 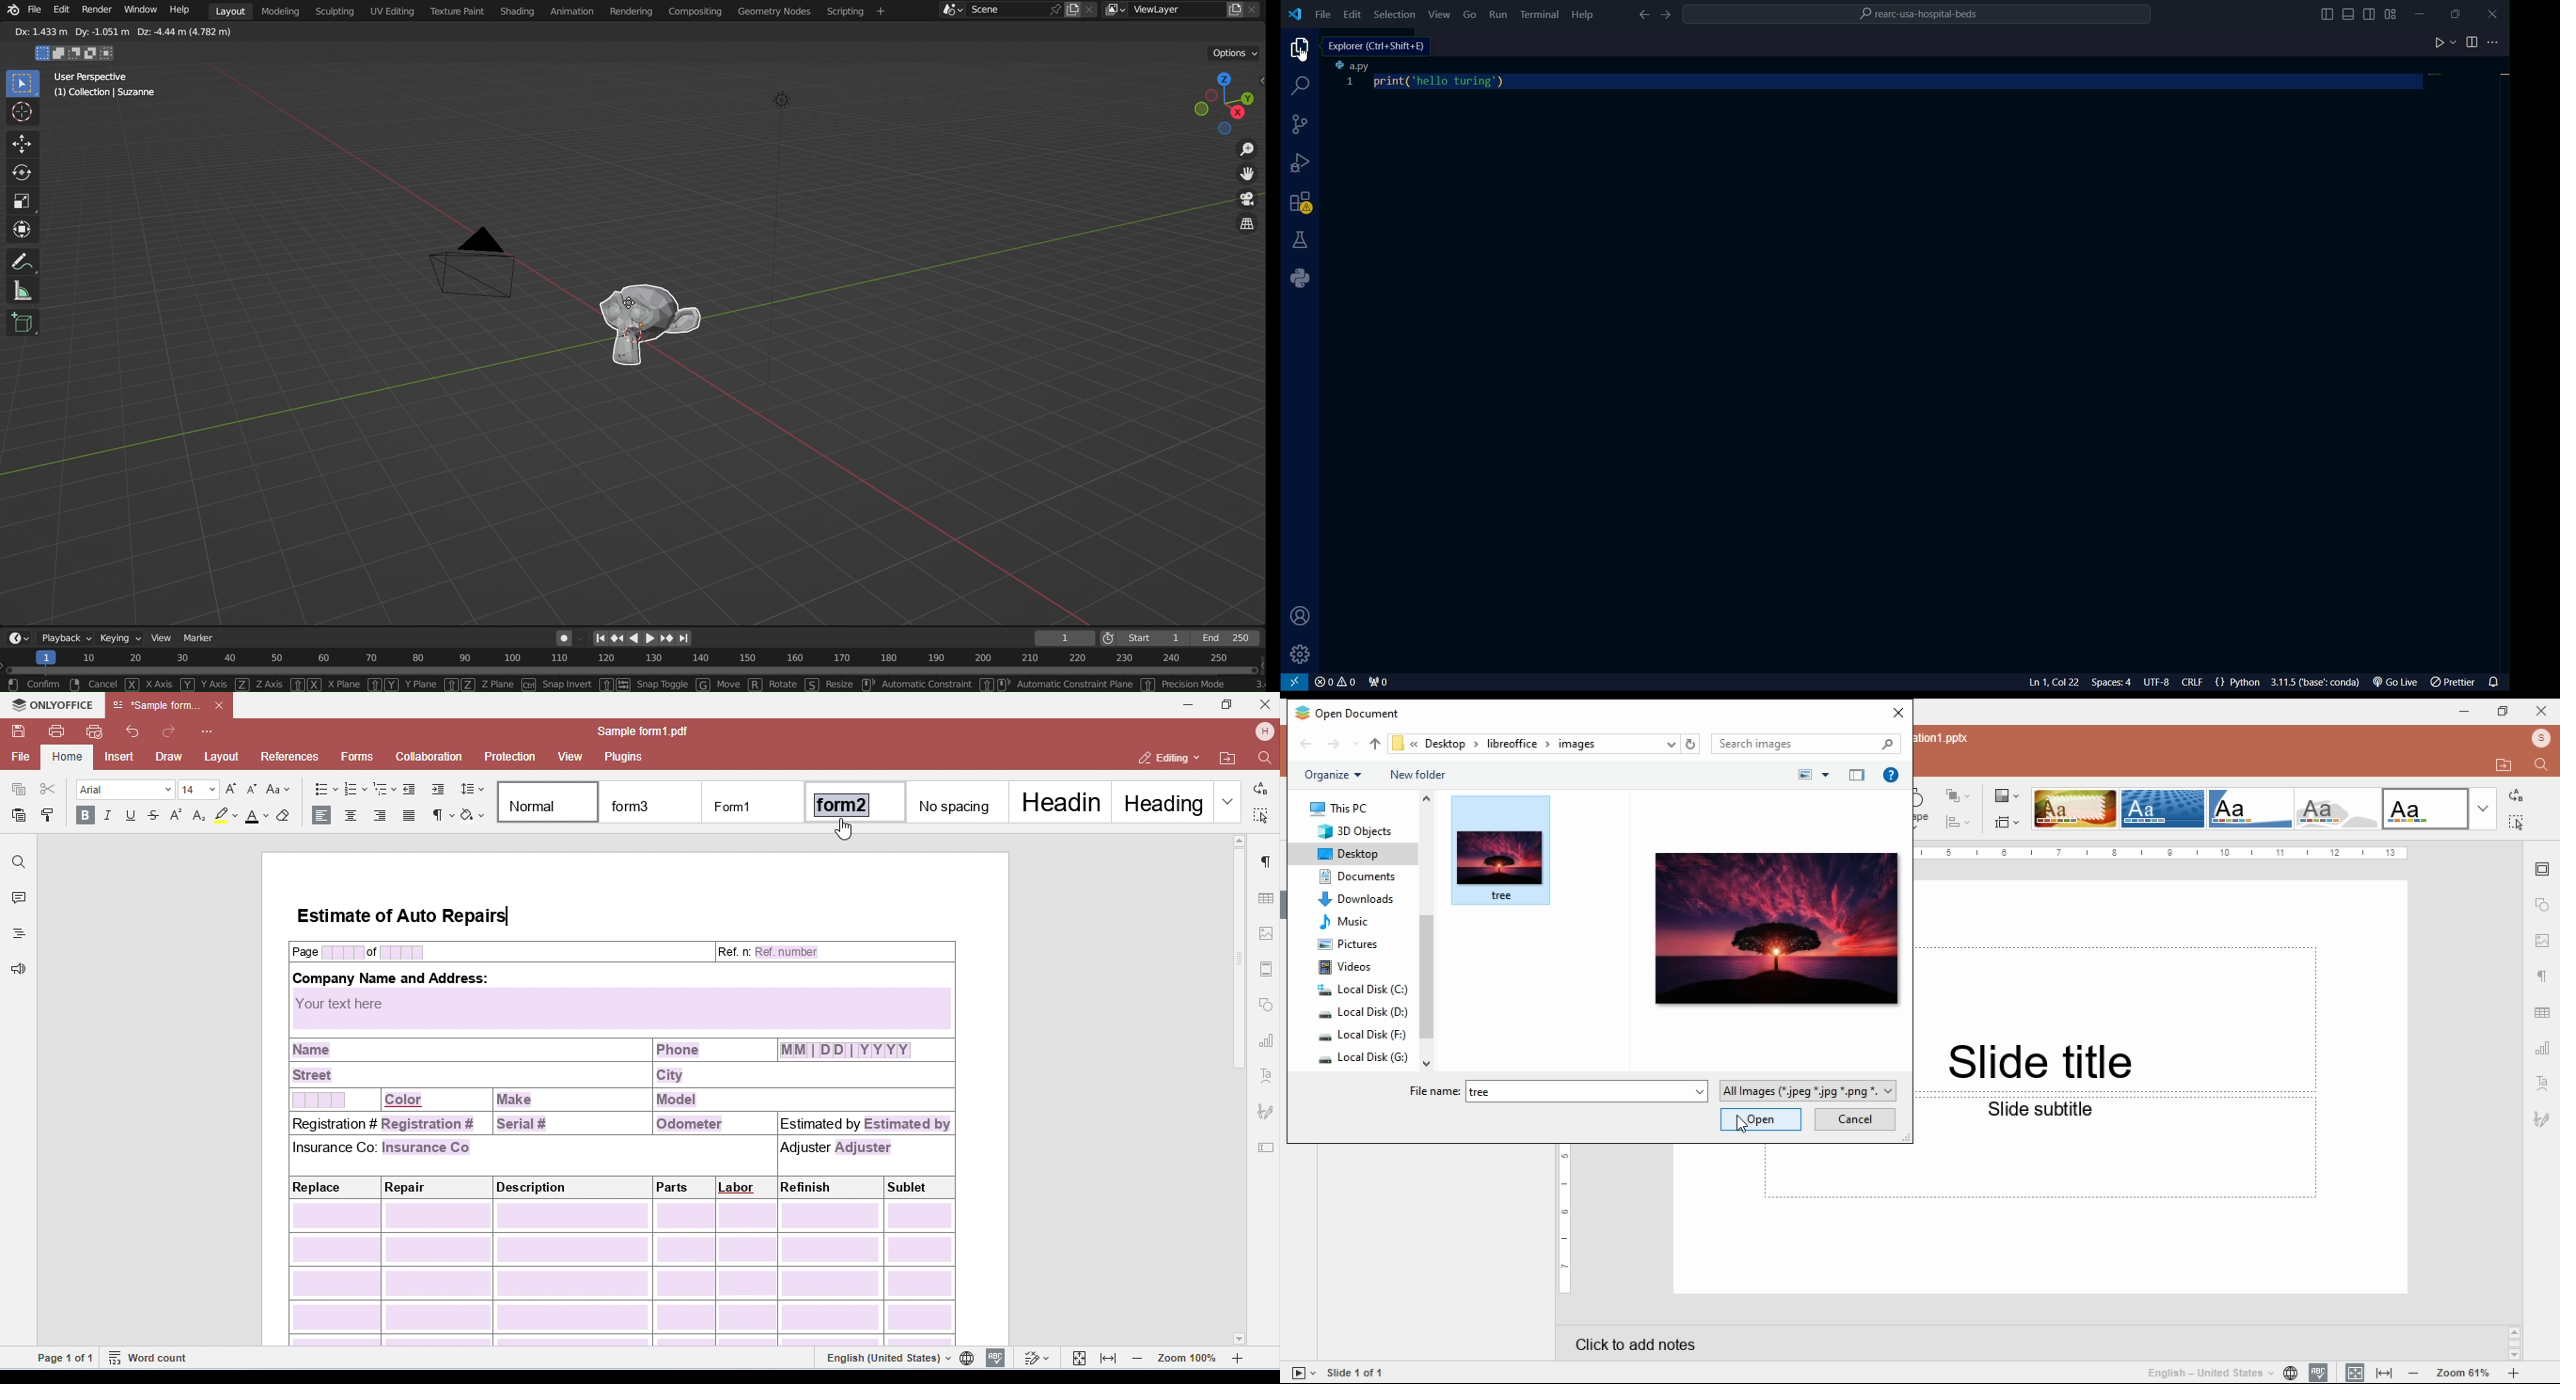 What do you see at coordinates (1302, 242) in the screenshot?
I see `testing` at bounding box center [1302, 242].